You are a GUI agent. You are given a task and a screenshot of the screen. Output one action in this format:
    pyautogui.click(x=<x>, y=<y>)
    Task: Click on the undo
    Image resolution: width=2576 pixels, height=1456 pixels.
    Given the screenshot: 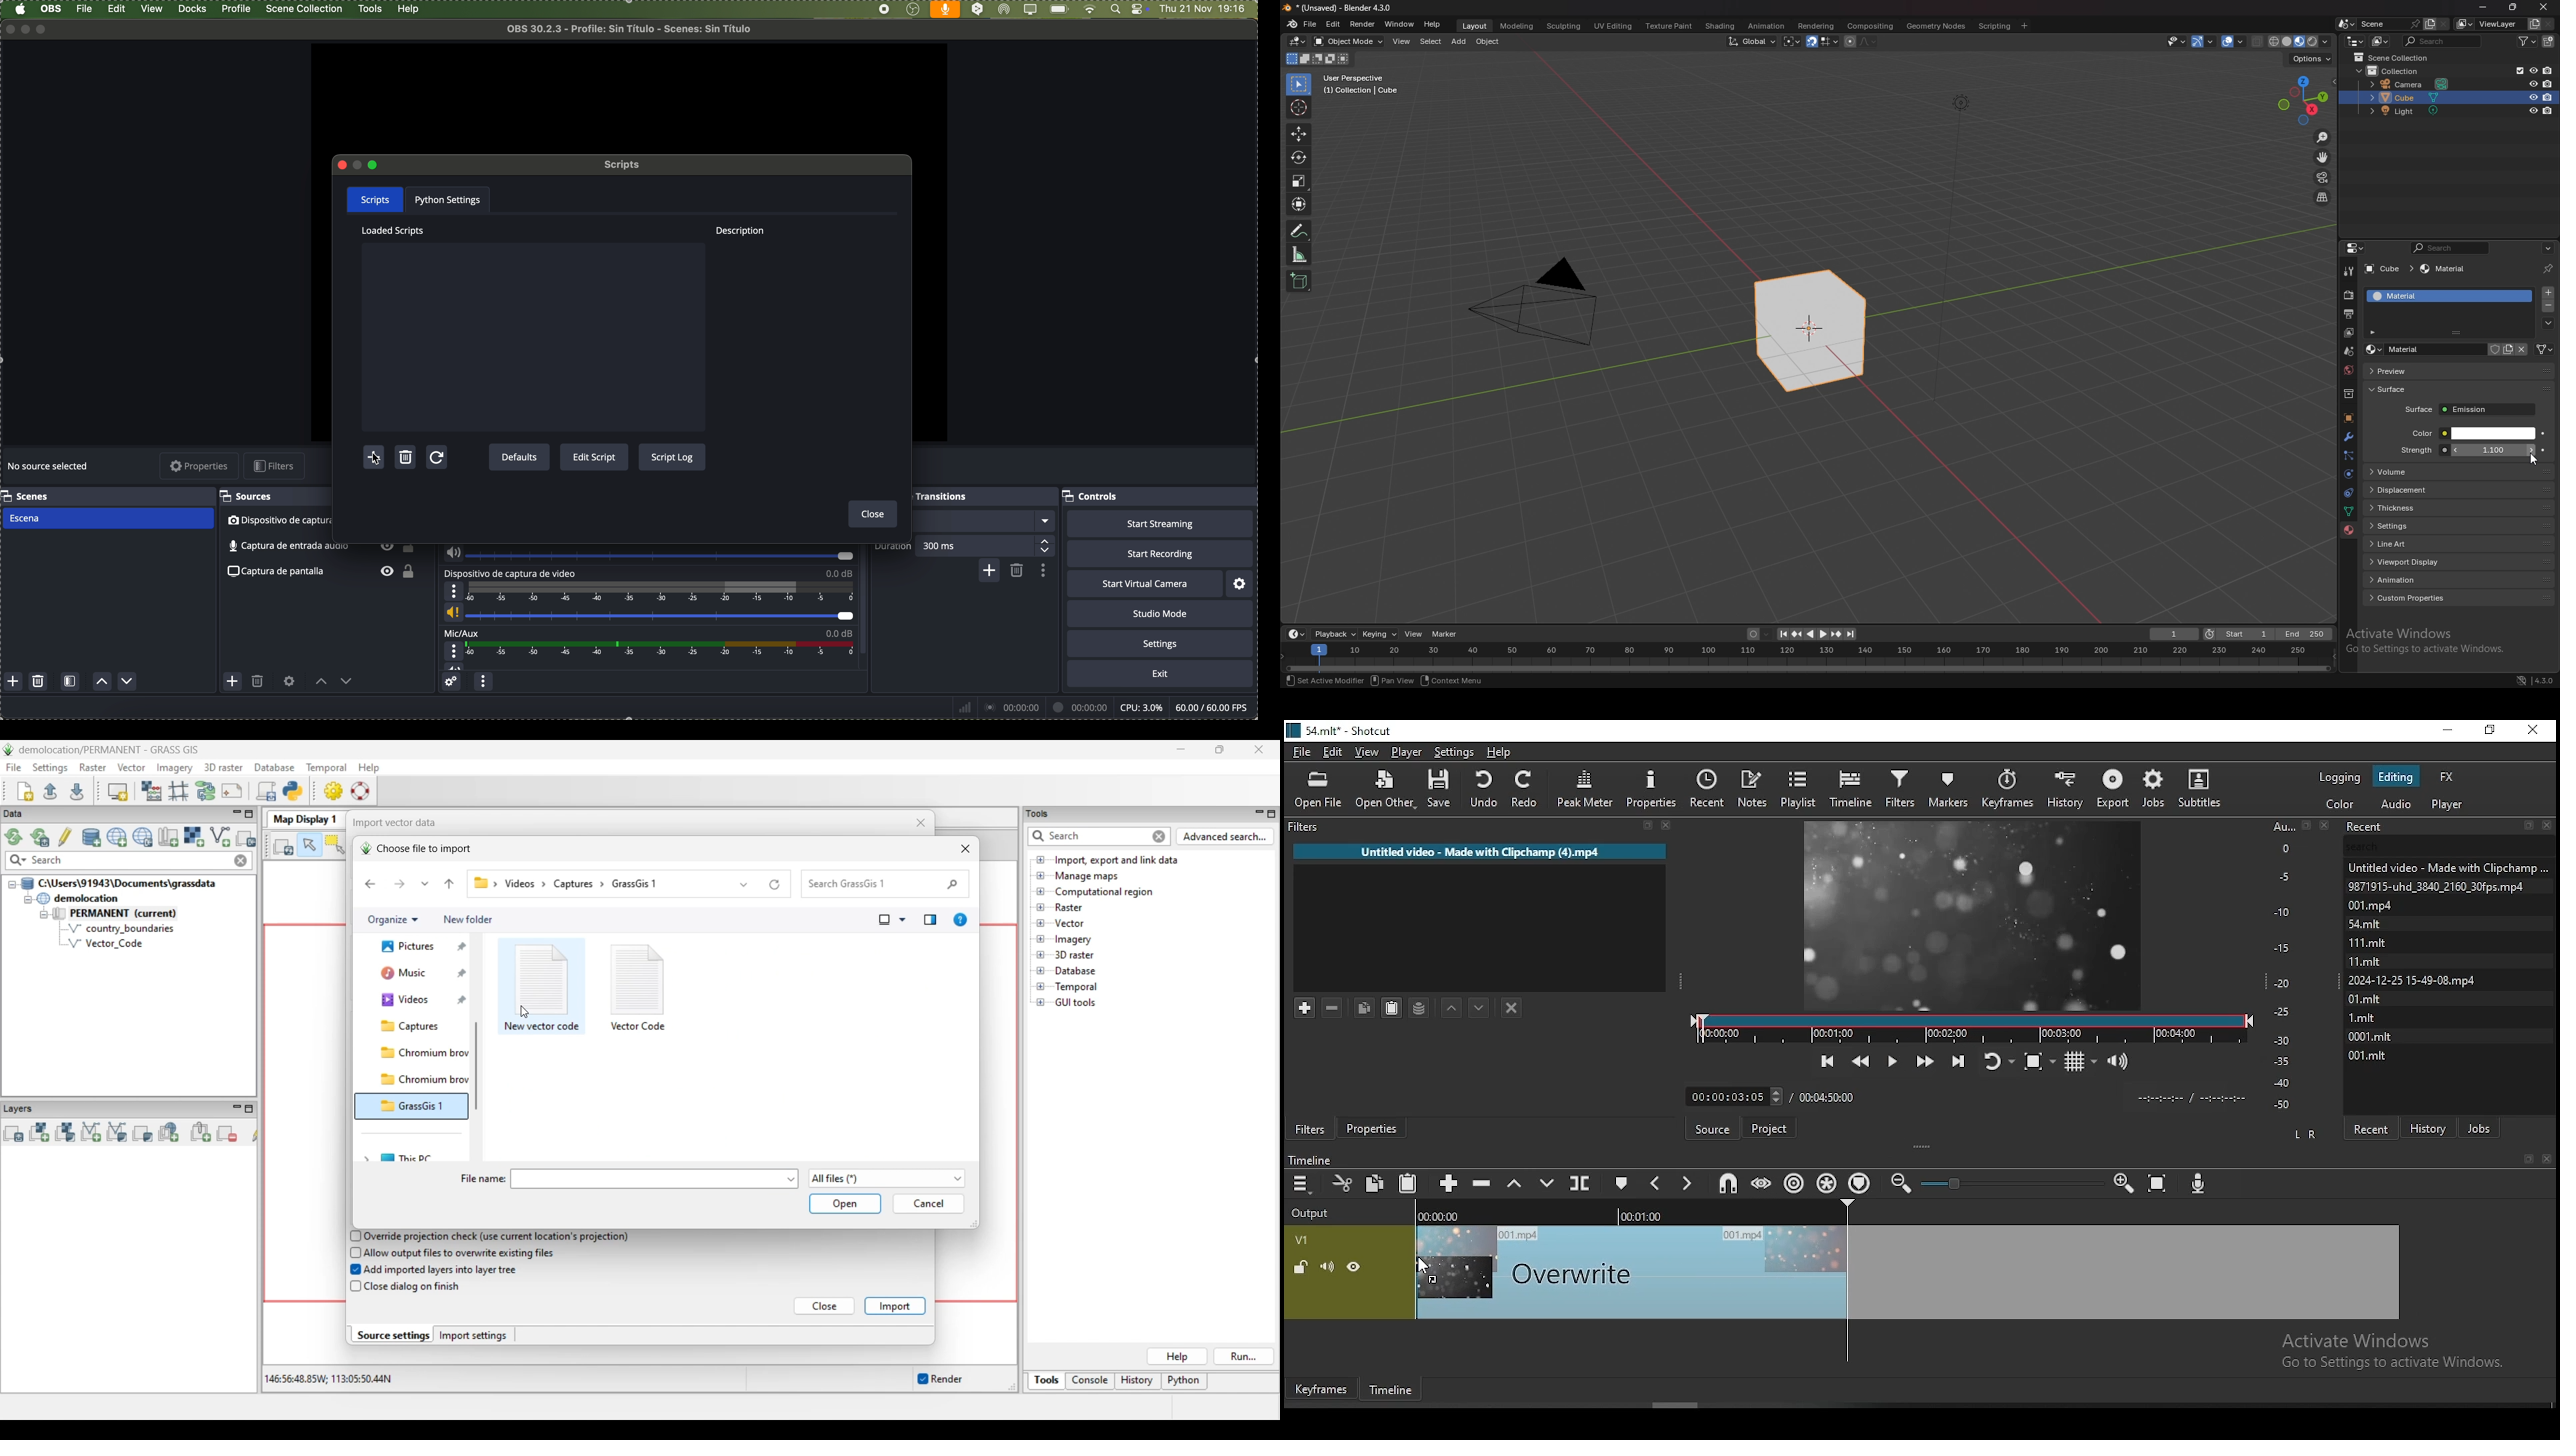 What is the action you would take?
    pyautogui.click(x=1482, y=788)
    